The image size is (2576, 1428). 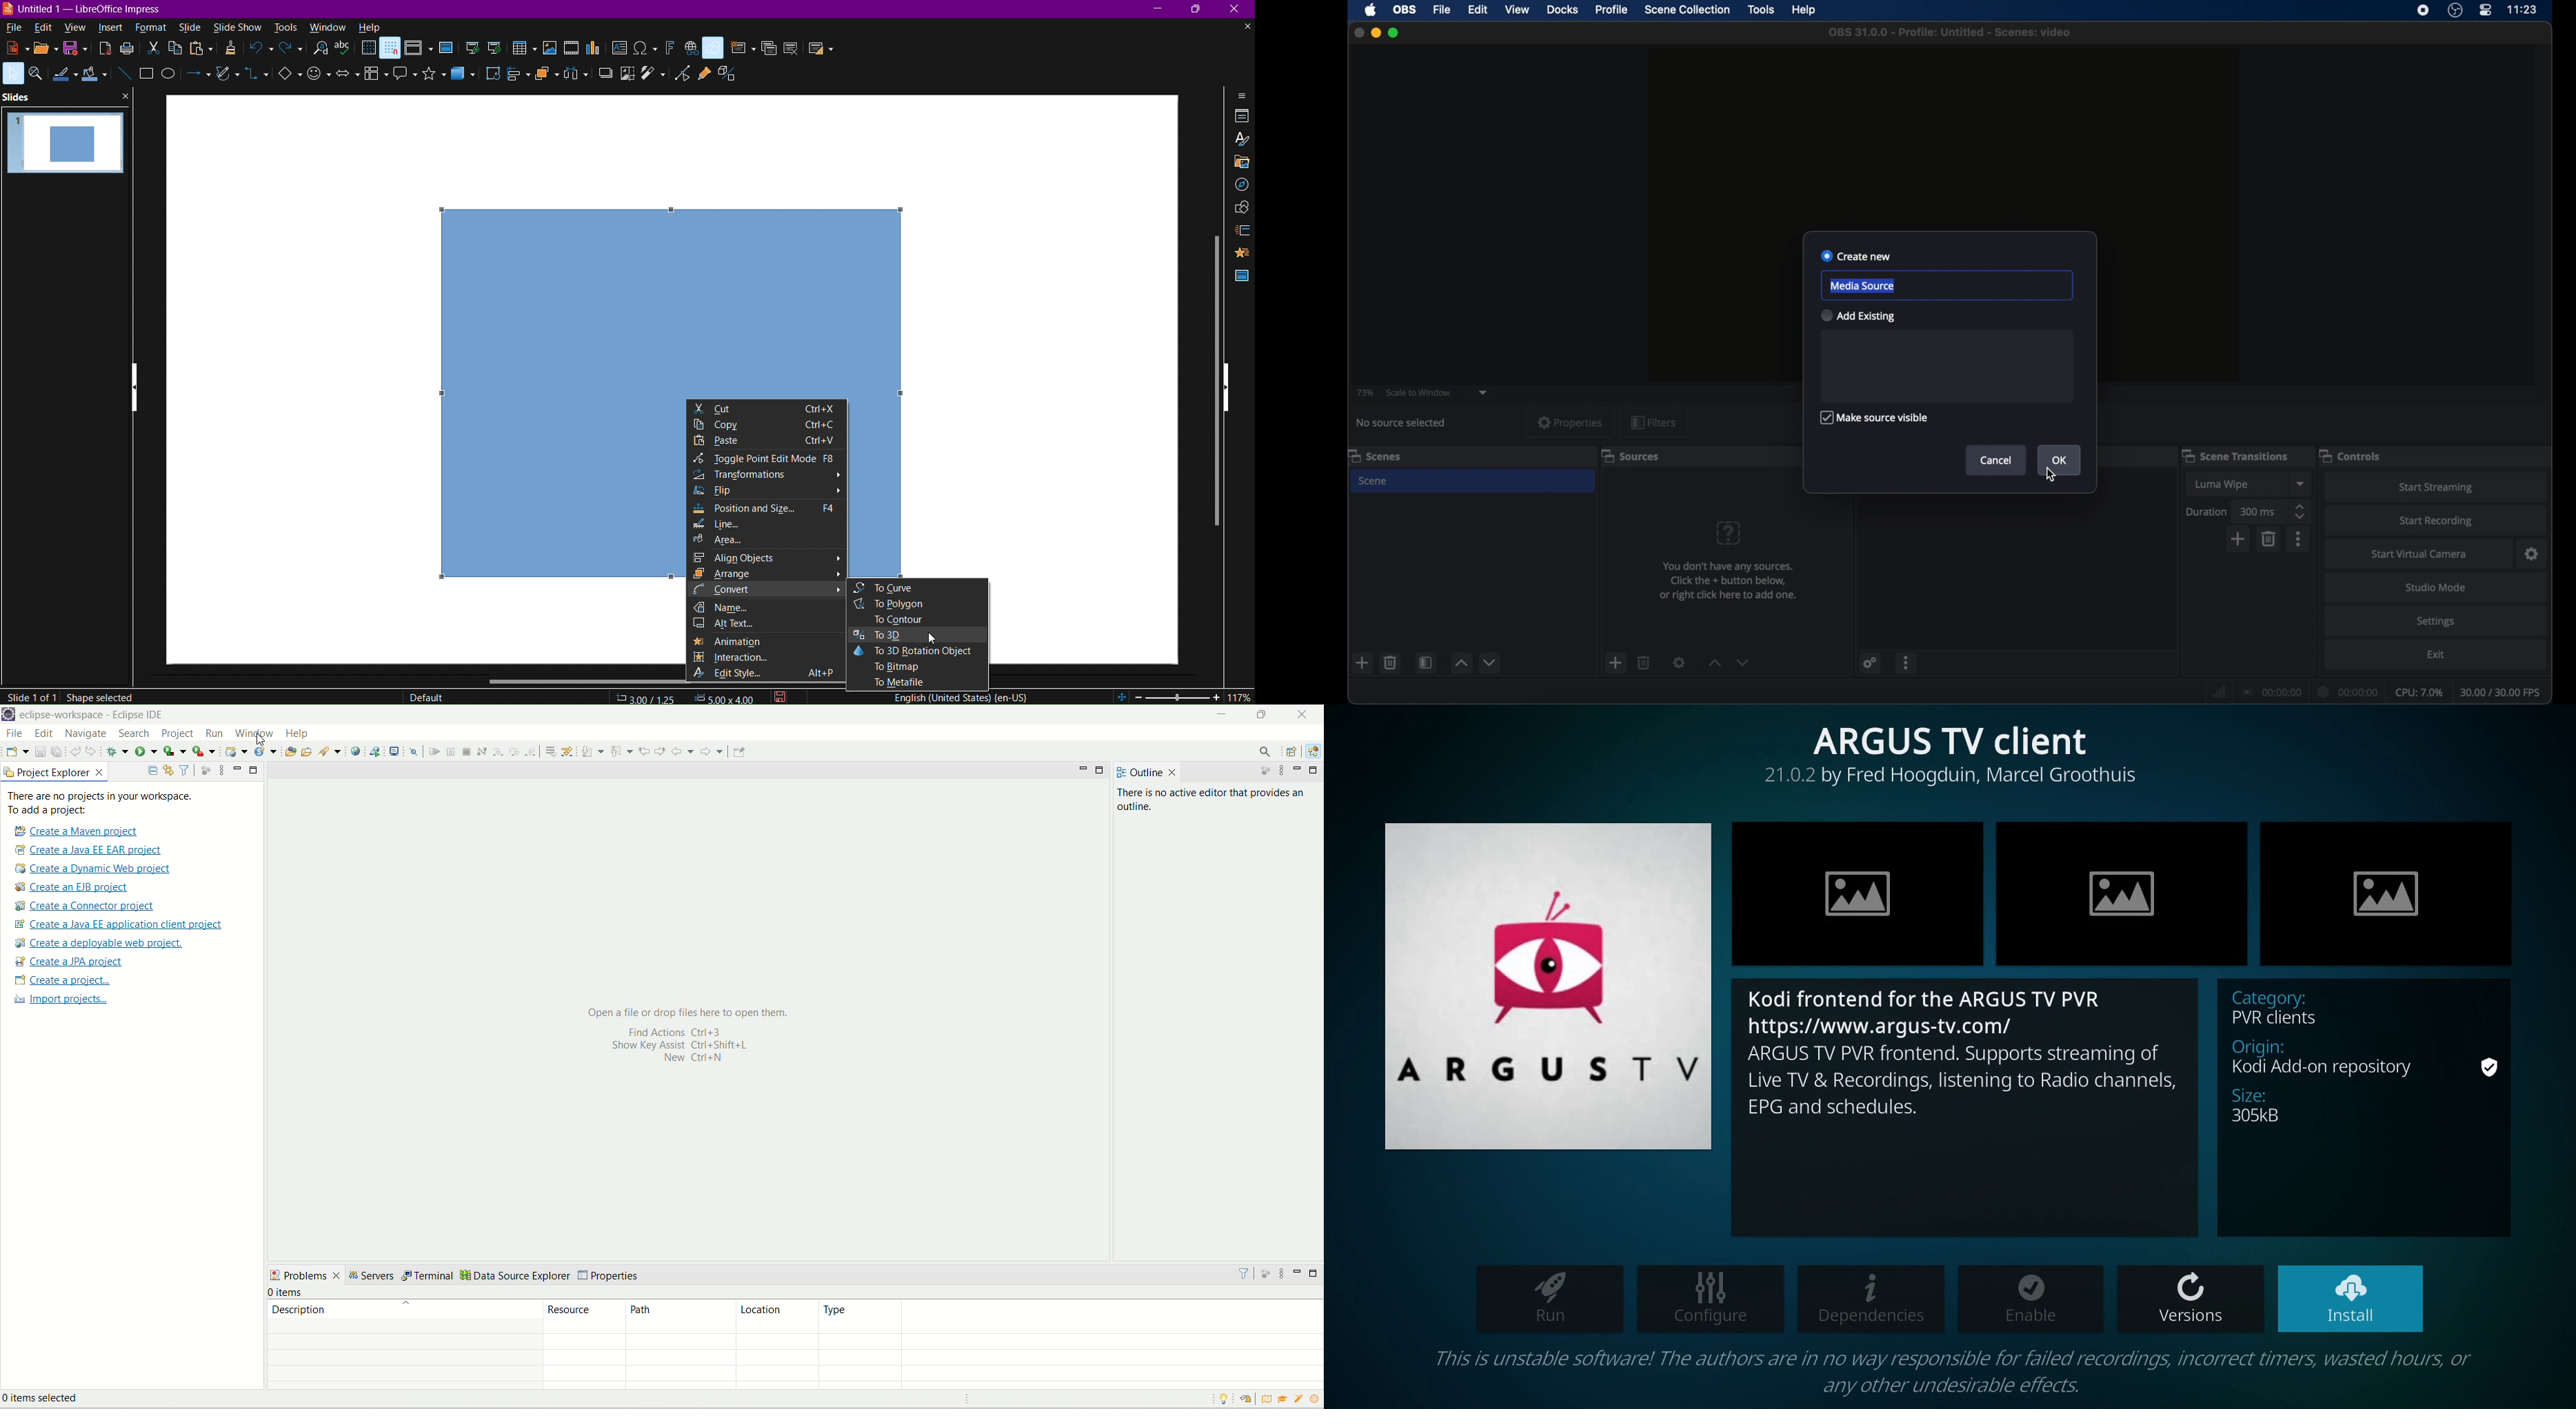 I want to click on Copy Formatting, so click(x=230, y=51).